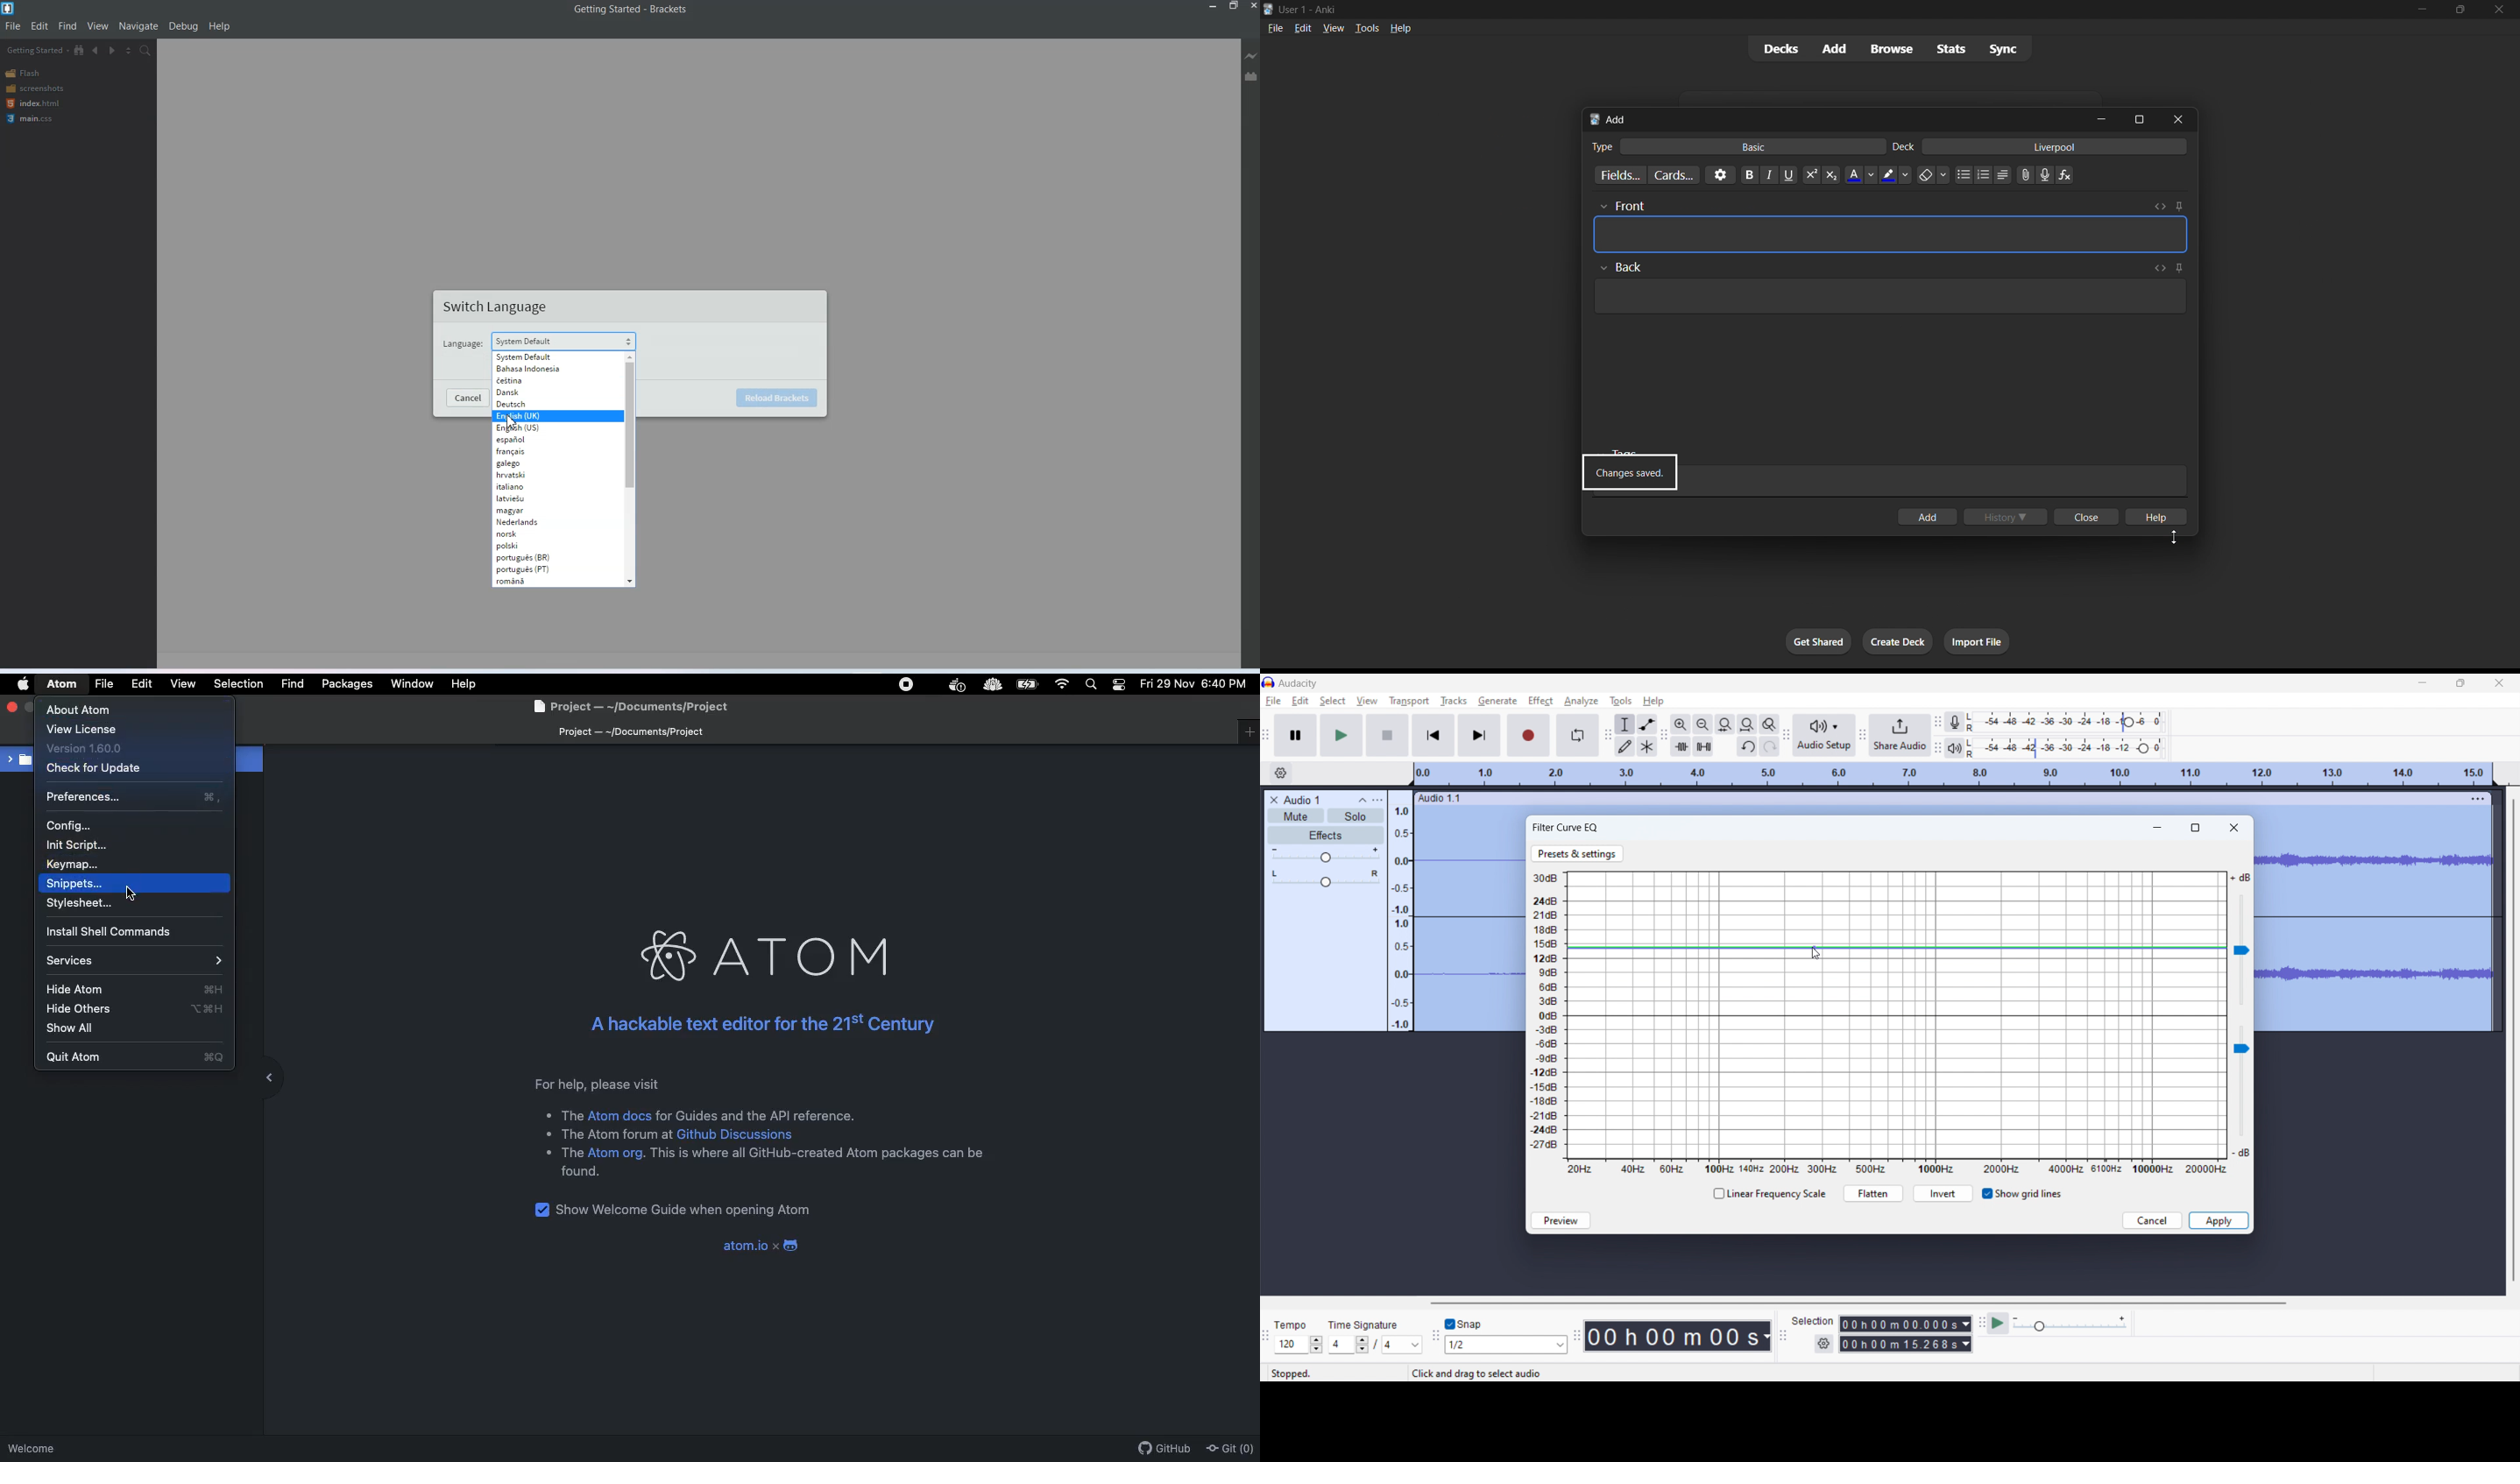 The width and height of the screenshot is (2520, 1484). I want to click on View, so click(183, 684).